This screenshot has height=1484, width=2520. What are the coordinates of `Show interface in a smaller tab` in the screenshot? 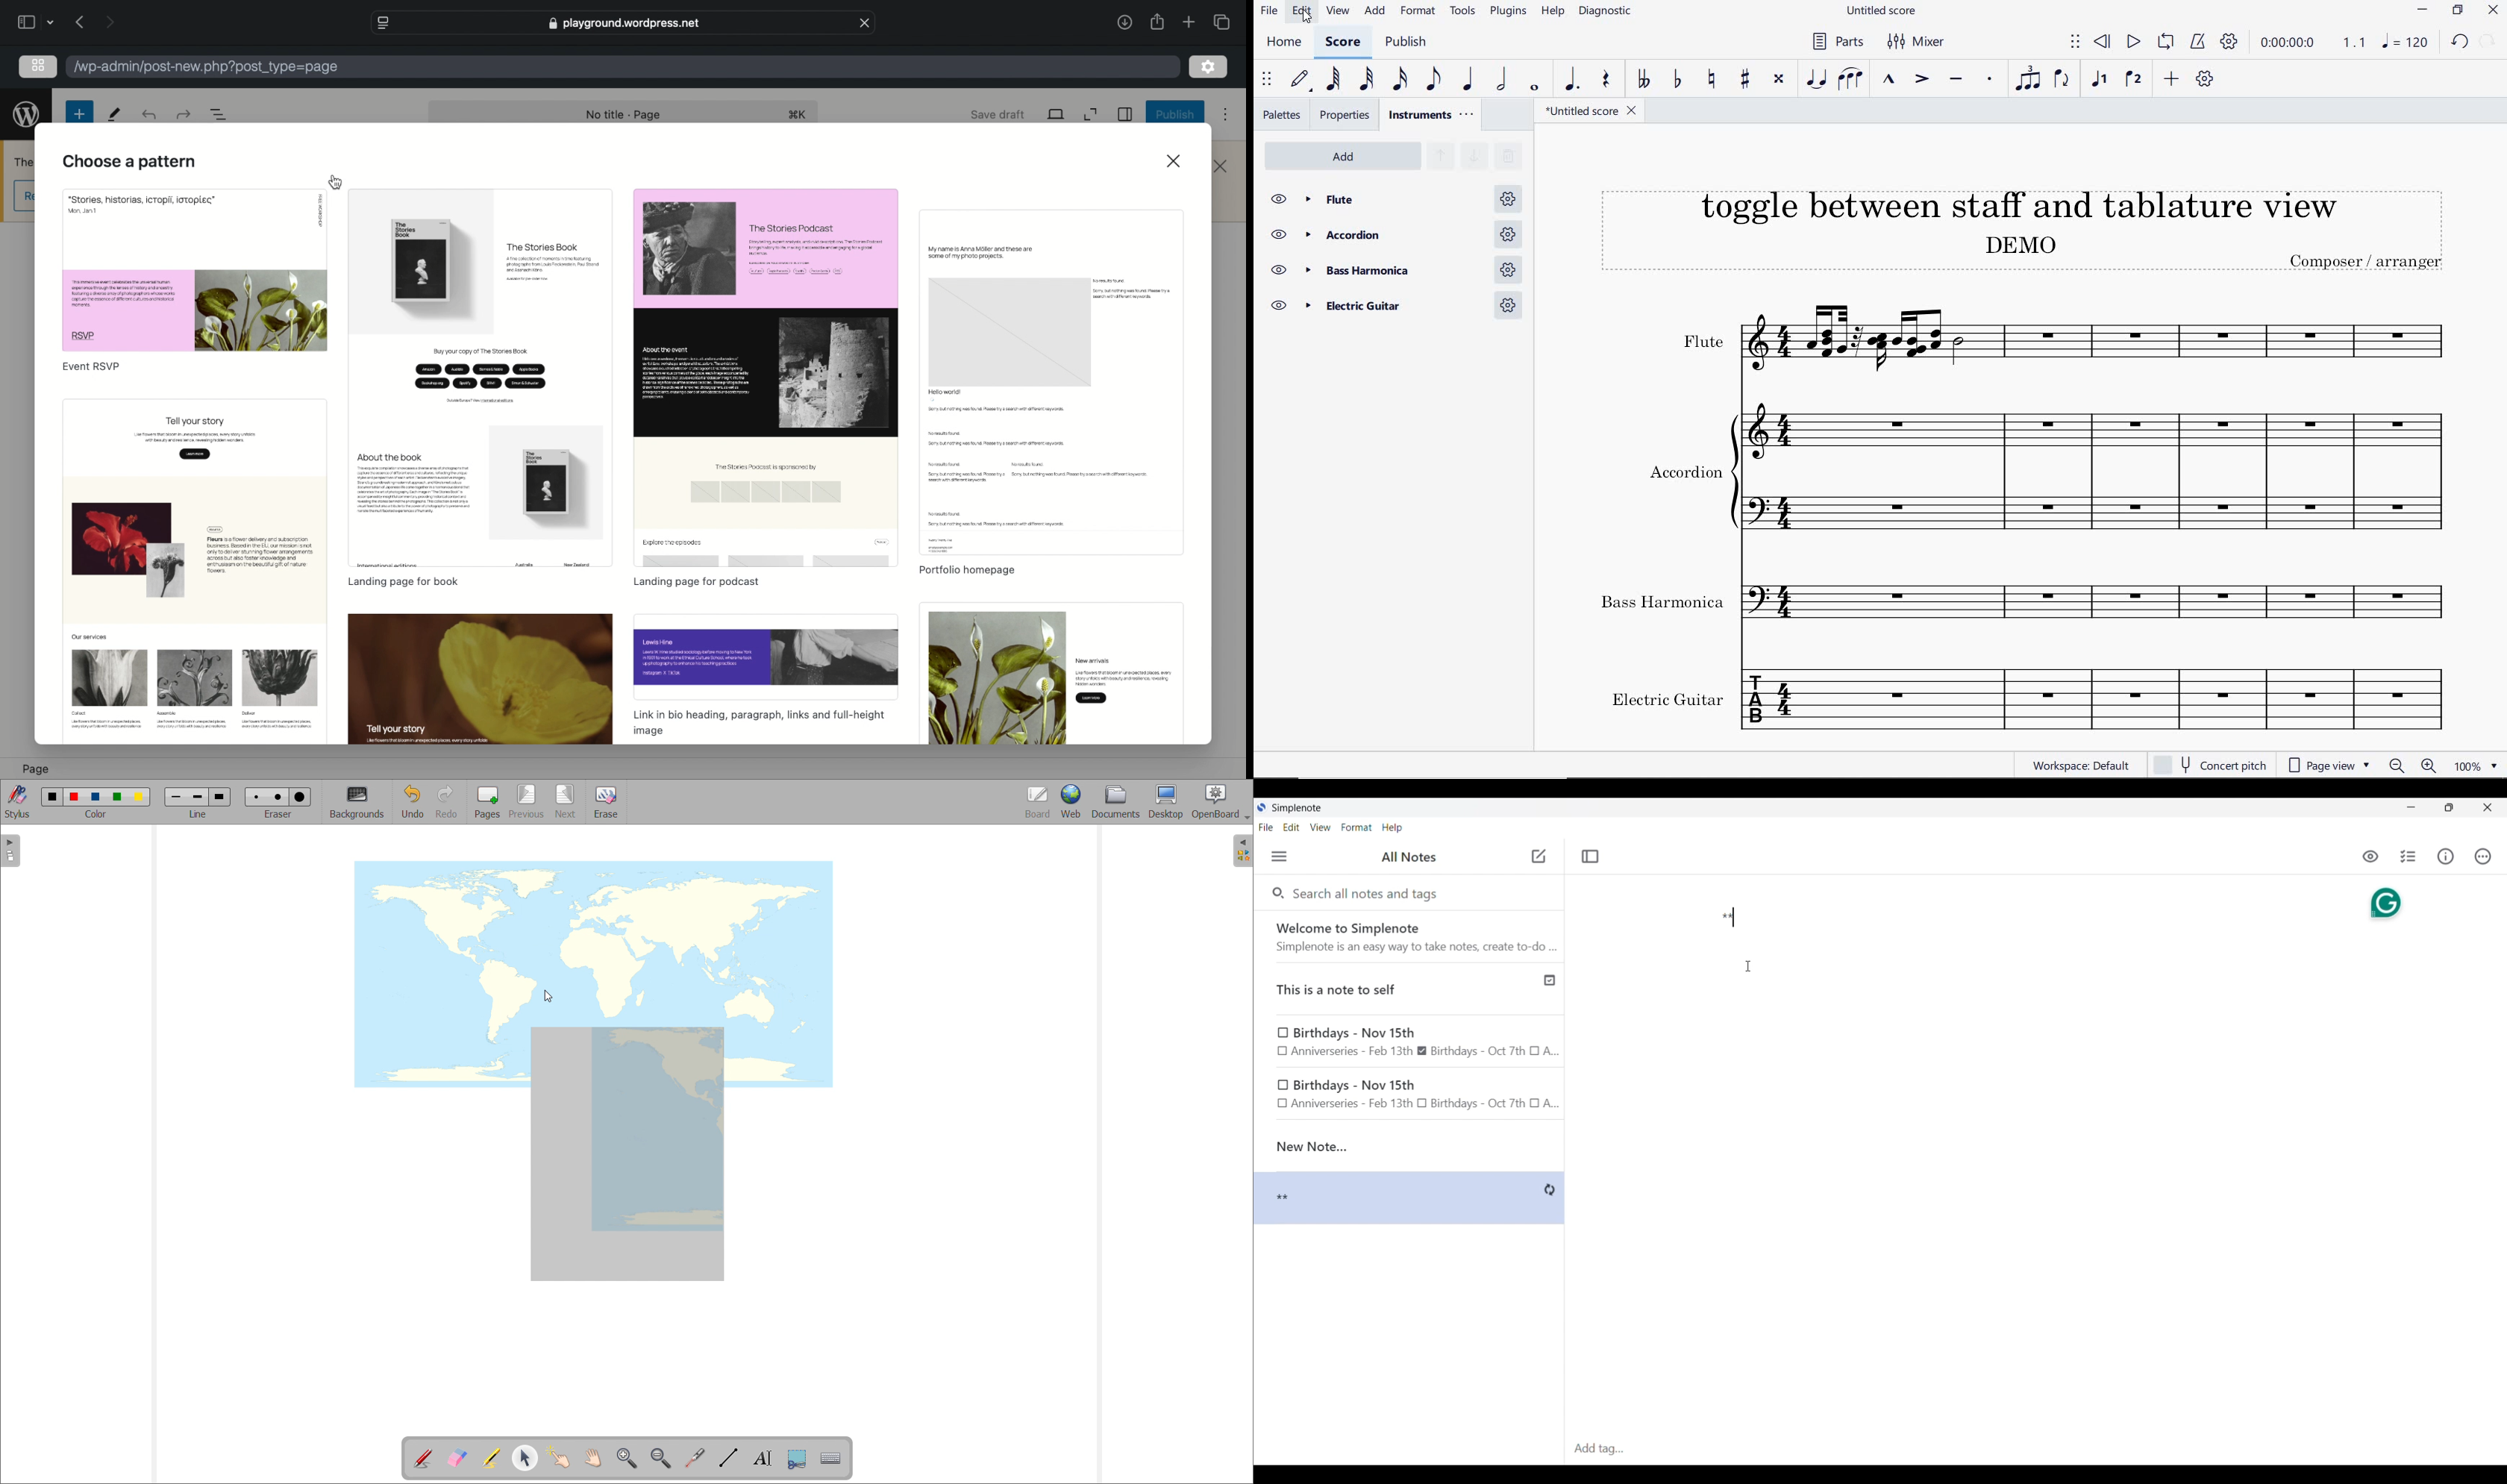 It's located at (2449, 808).